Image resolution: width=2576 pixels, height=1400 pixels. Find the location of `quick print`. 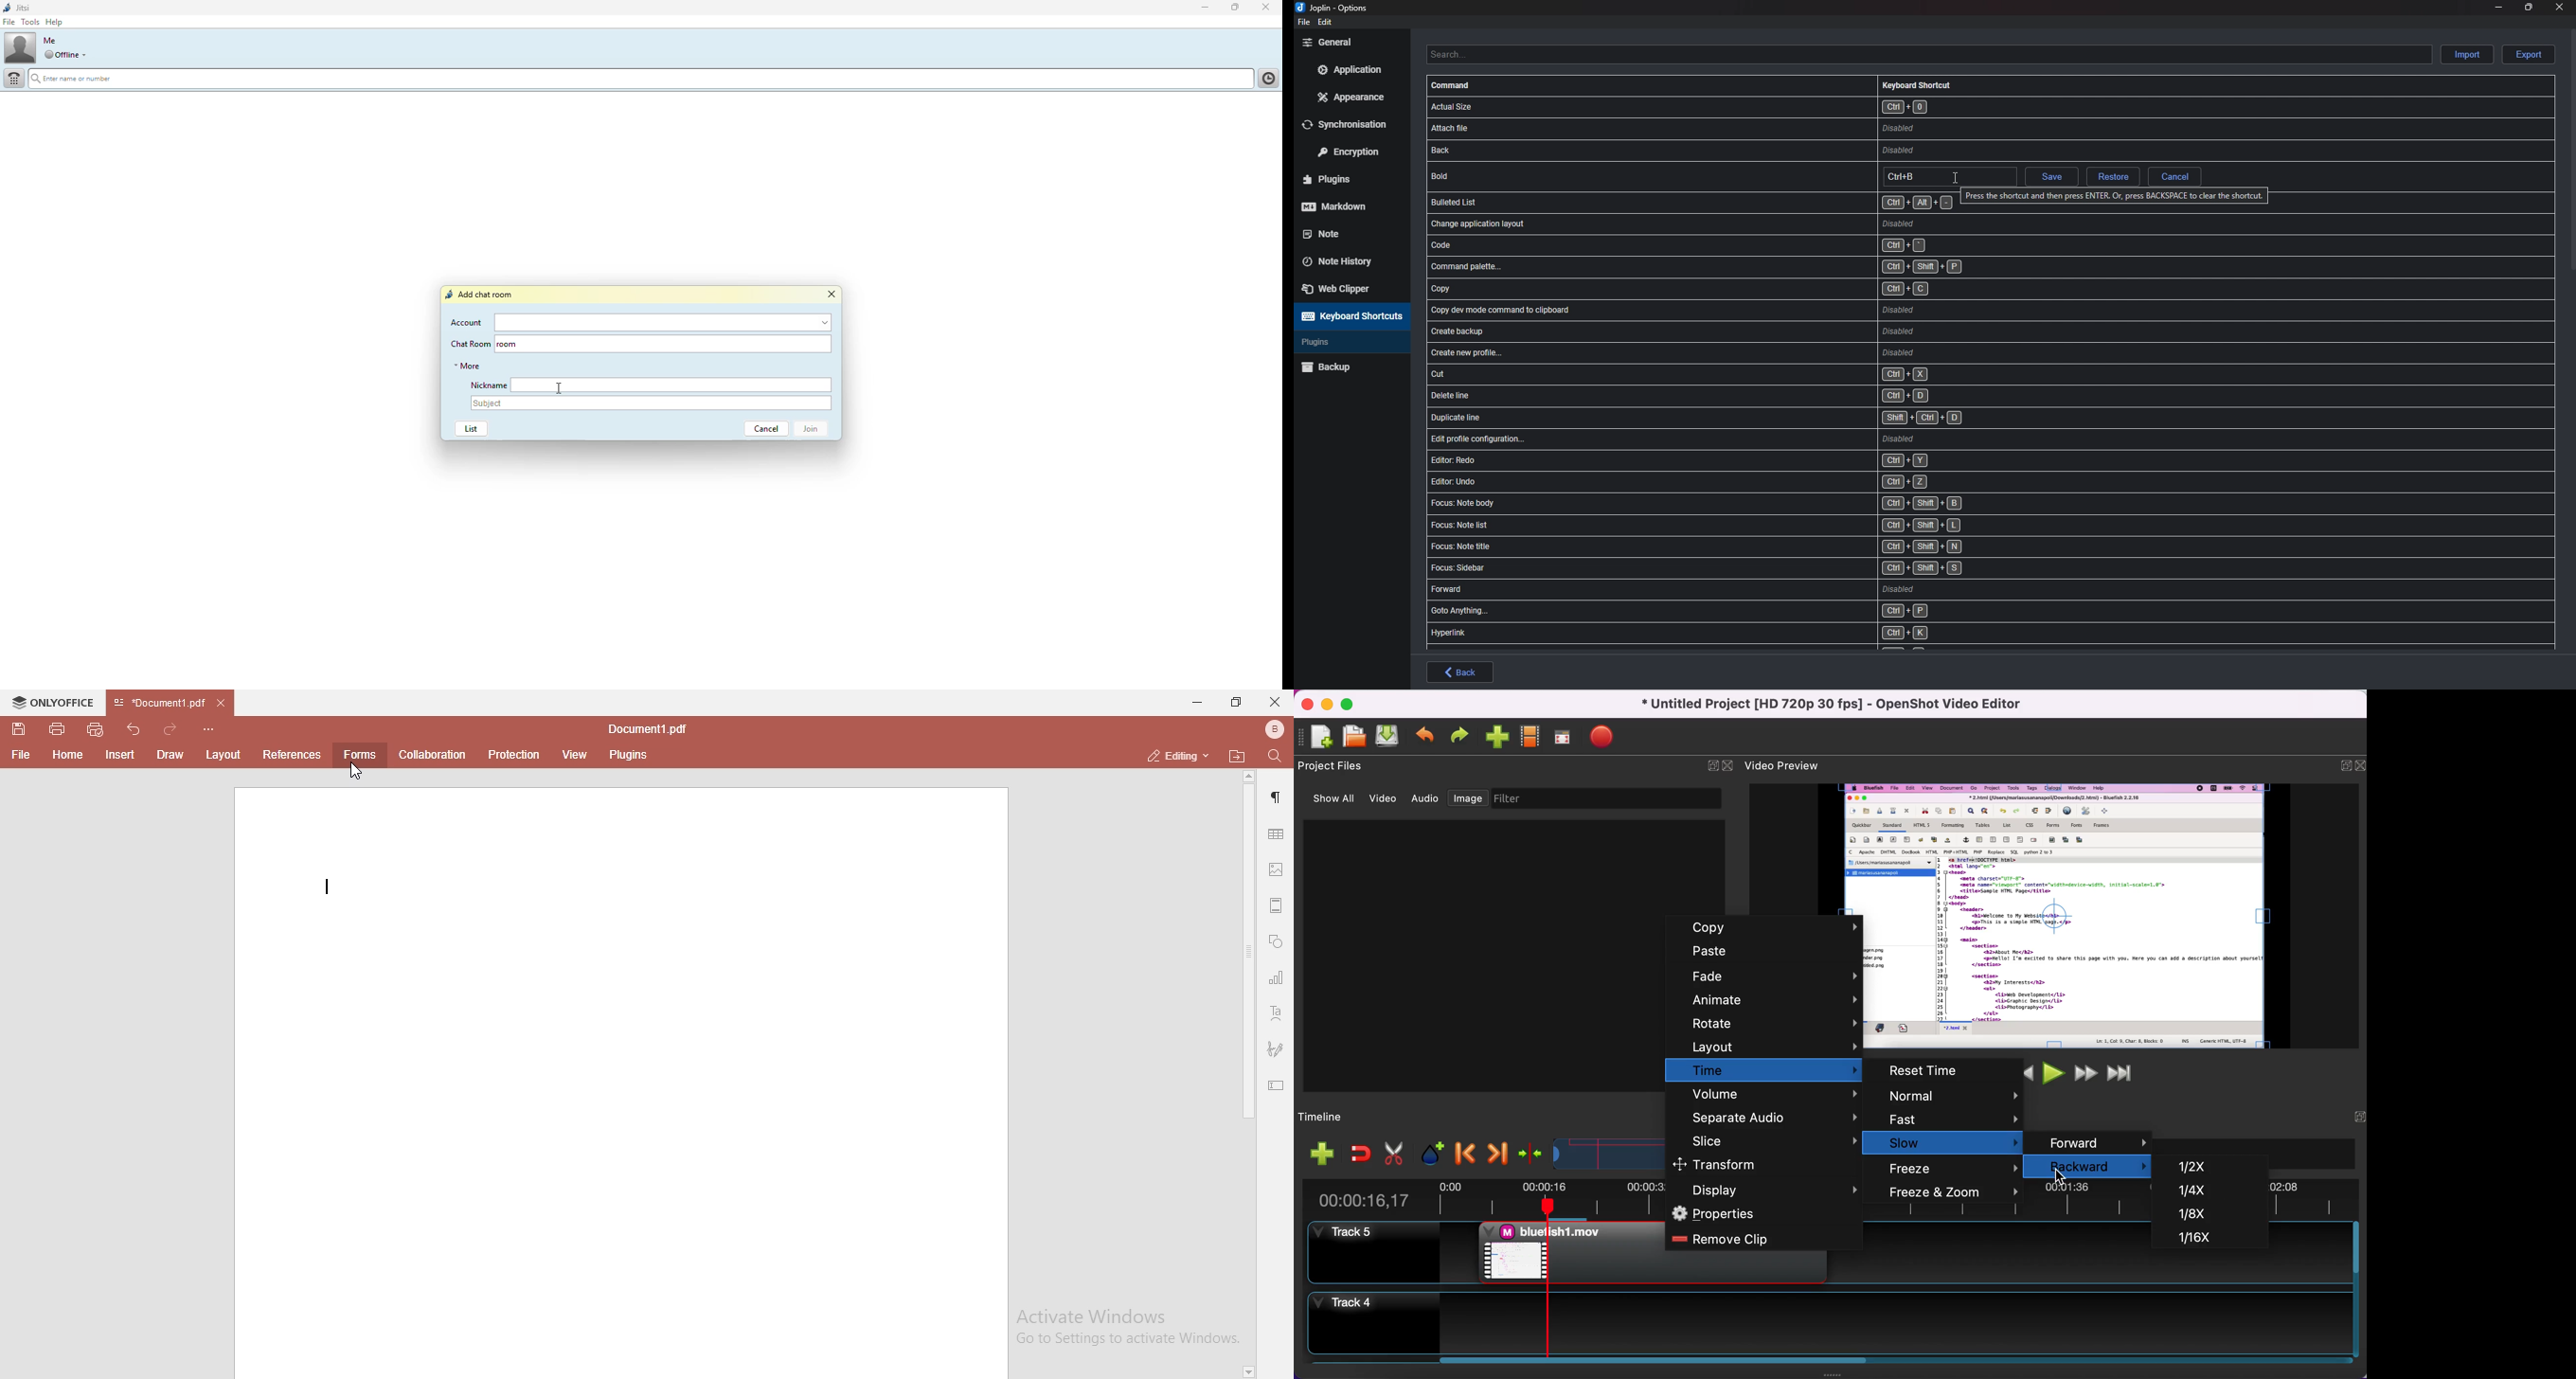

quick print is located at coordinates (97, 728).